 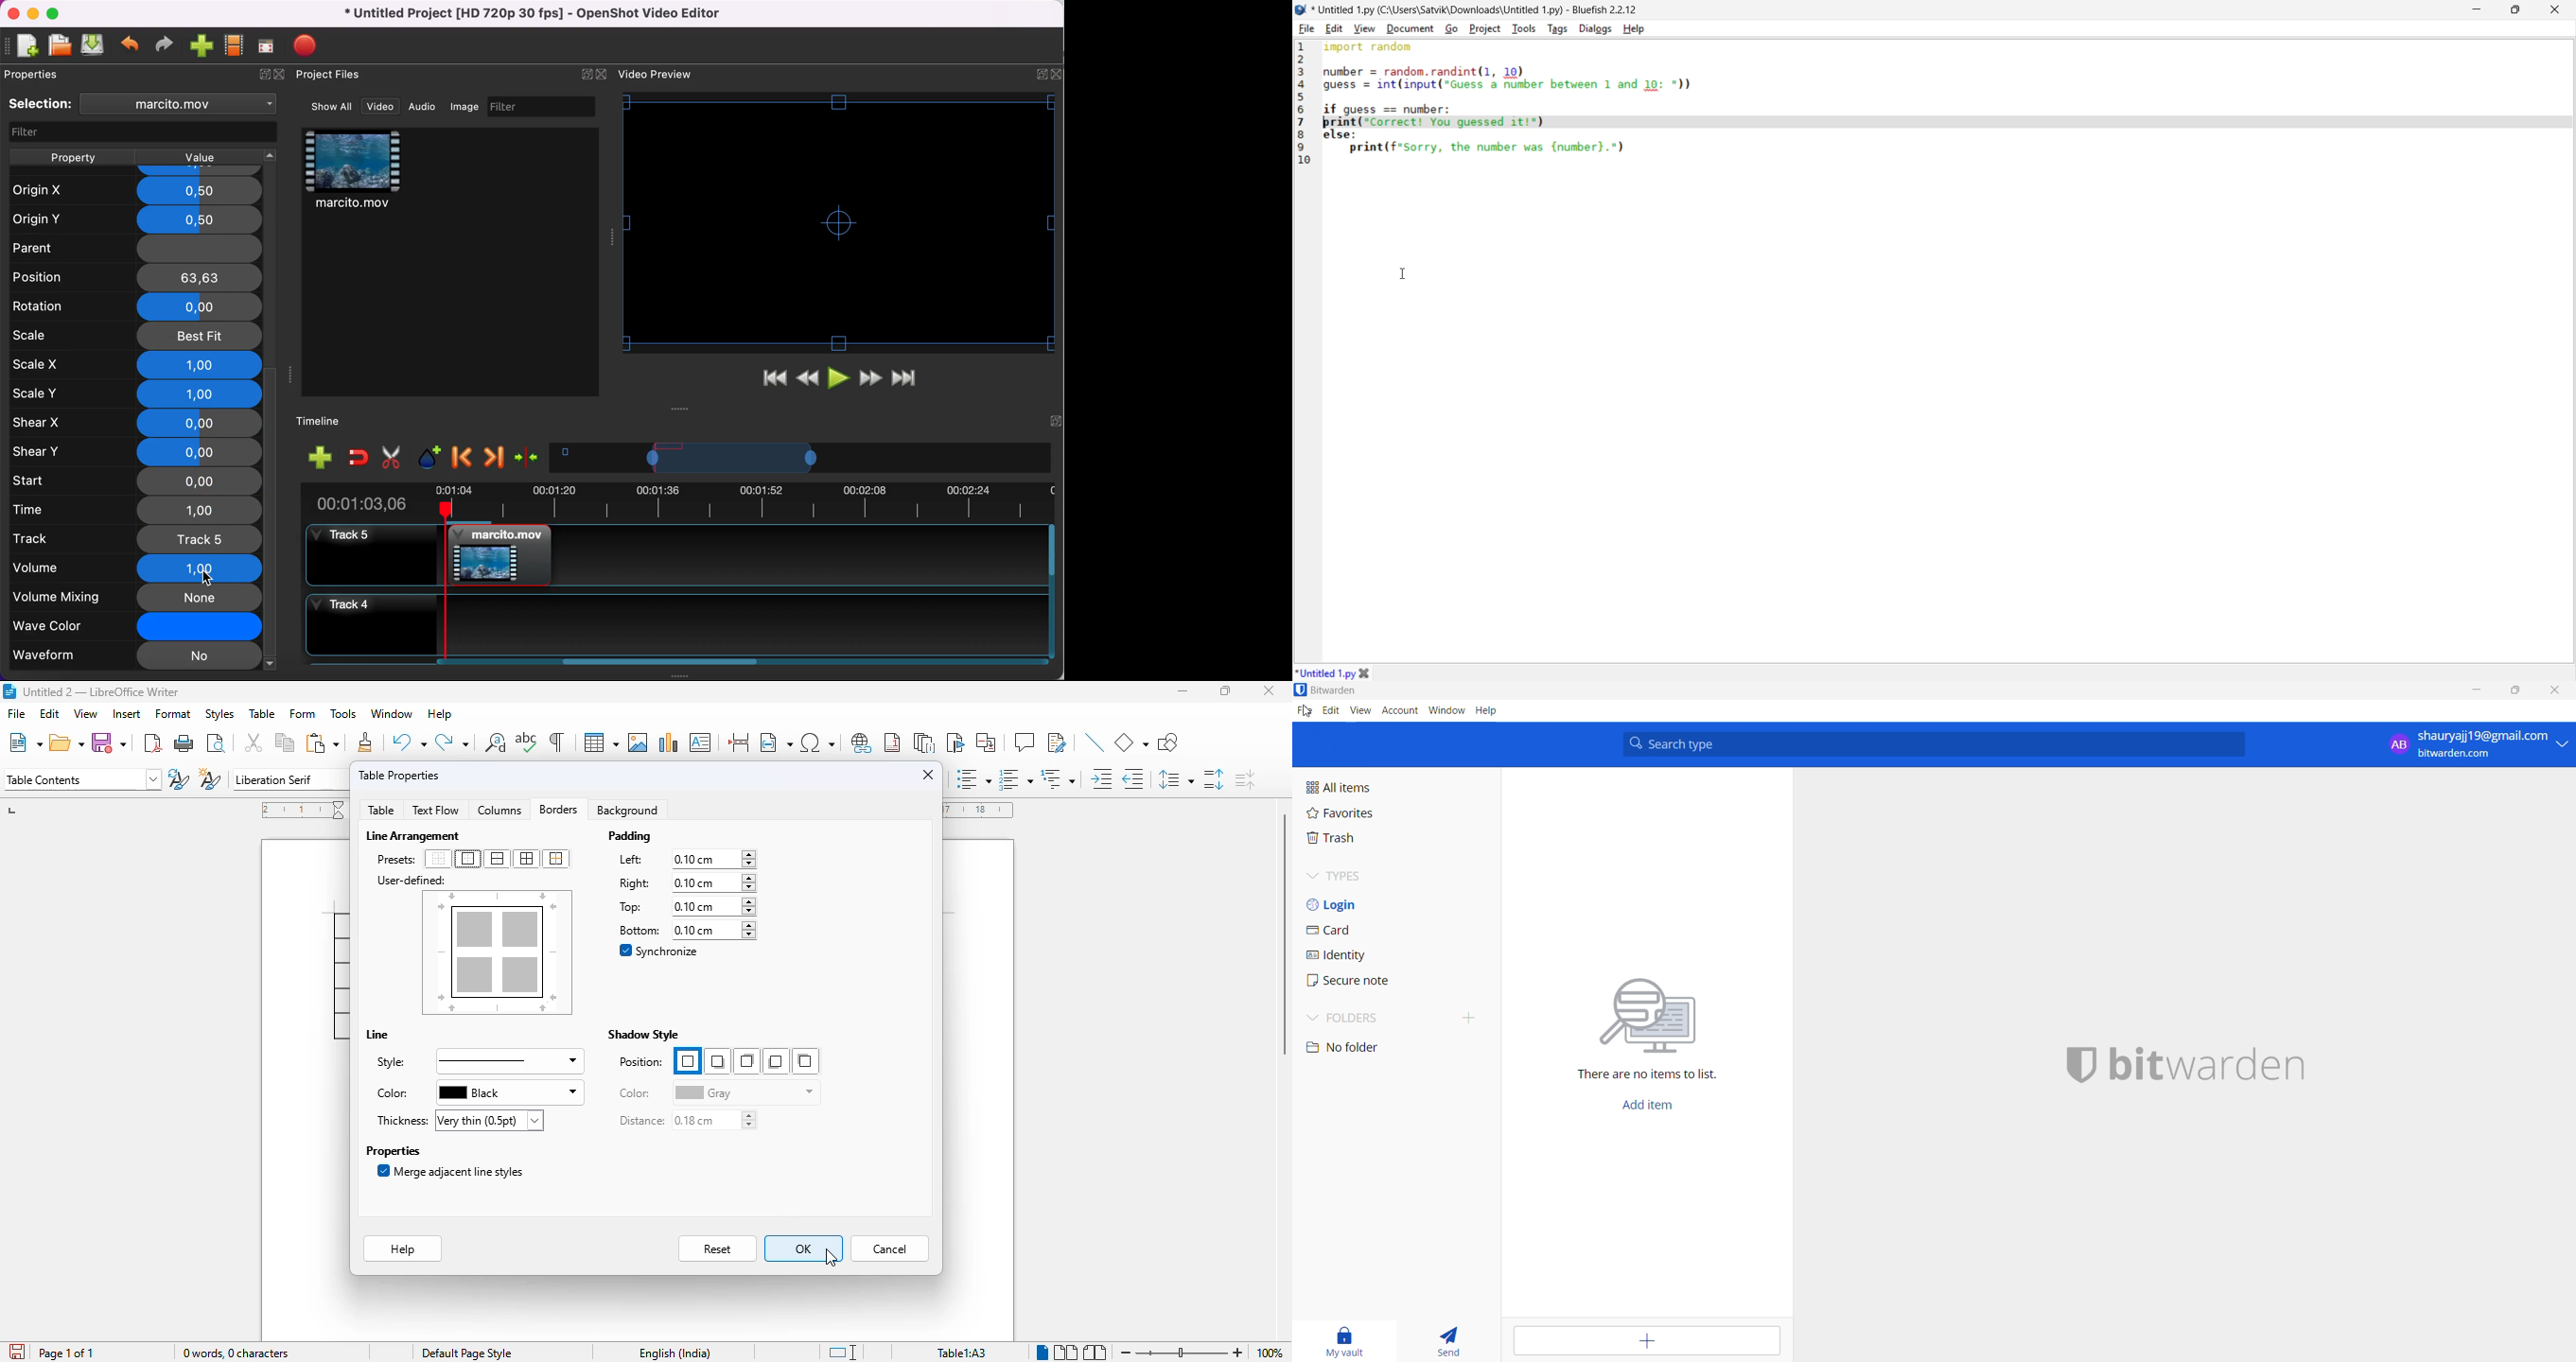 I want to click on Origin X, so click(x=135, y=191).